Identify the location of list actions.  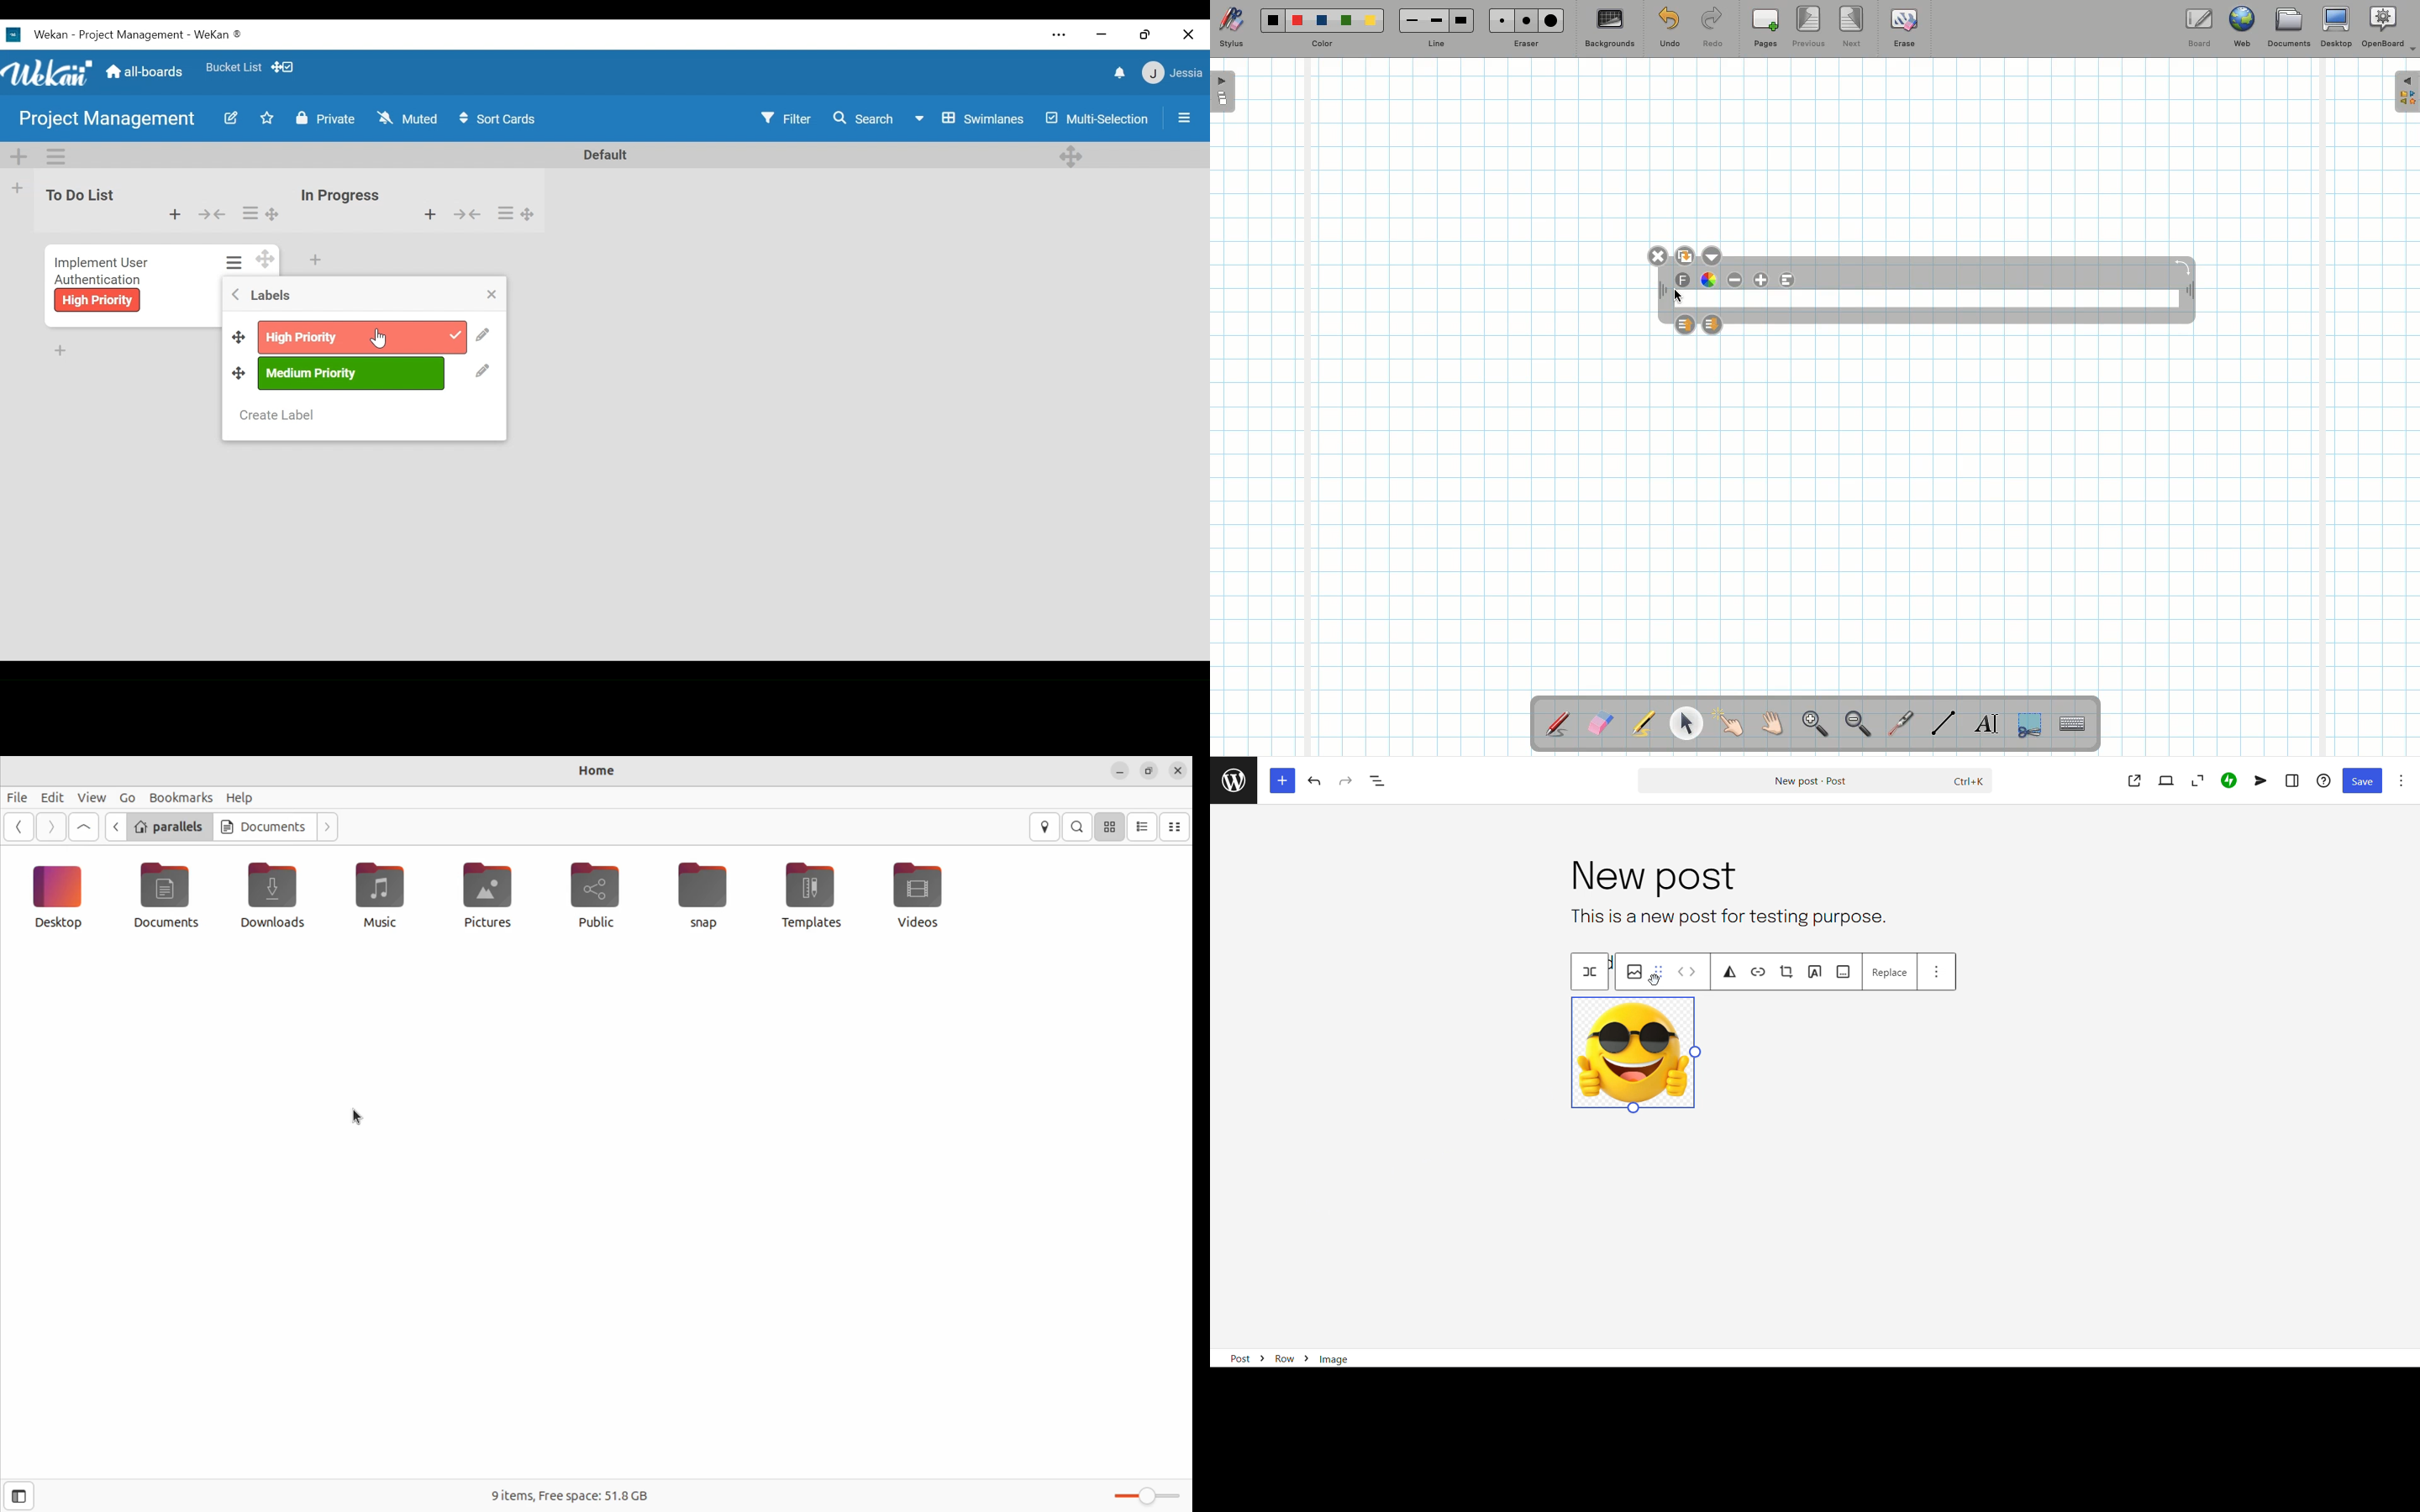
(250, 214).